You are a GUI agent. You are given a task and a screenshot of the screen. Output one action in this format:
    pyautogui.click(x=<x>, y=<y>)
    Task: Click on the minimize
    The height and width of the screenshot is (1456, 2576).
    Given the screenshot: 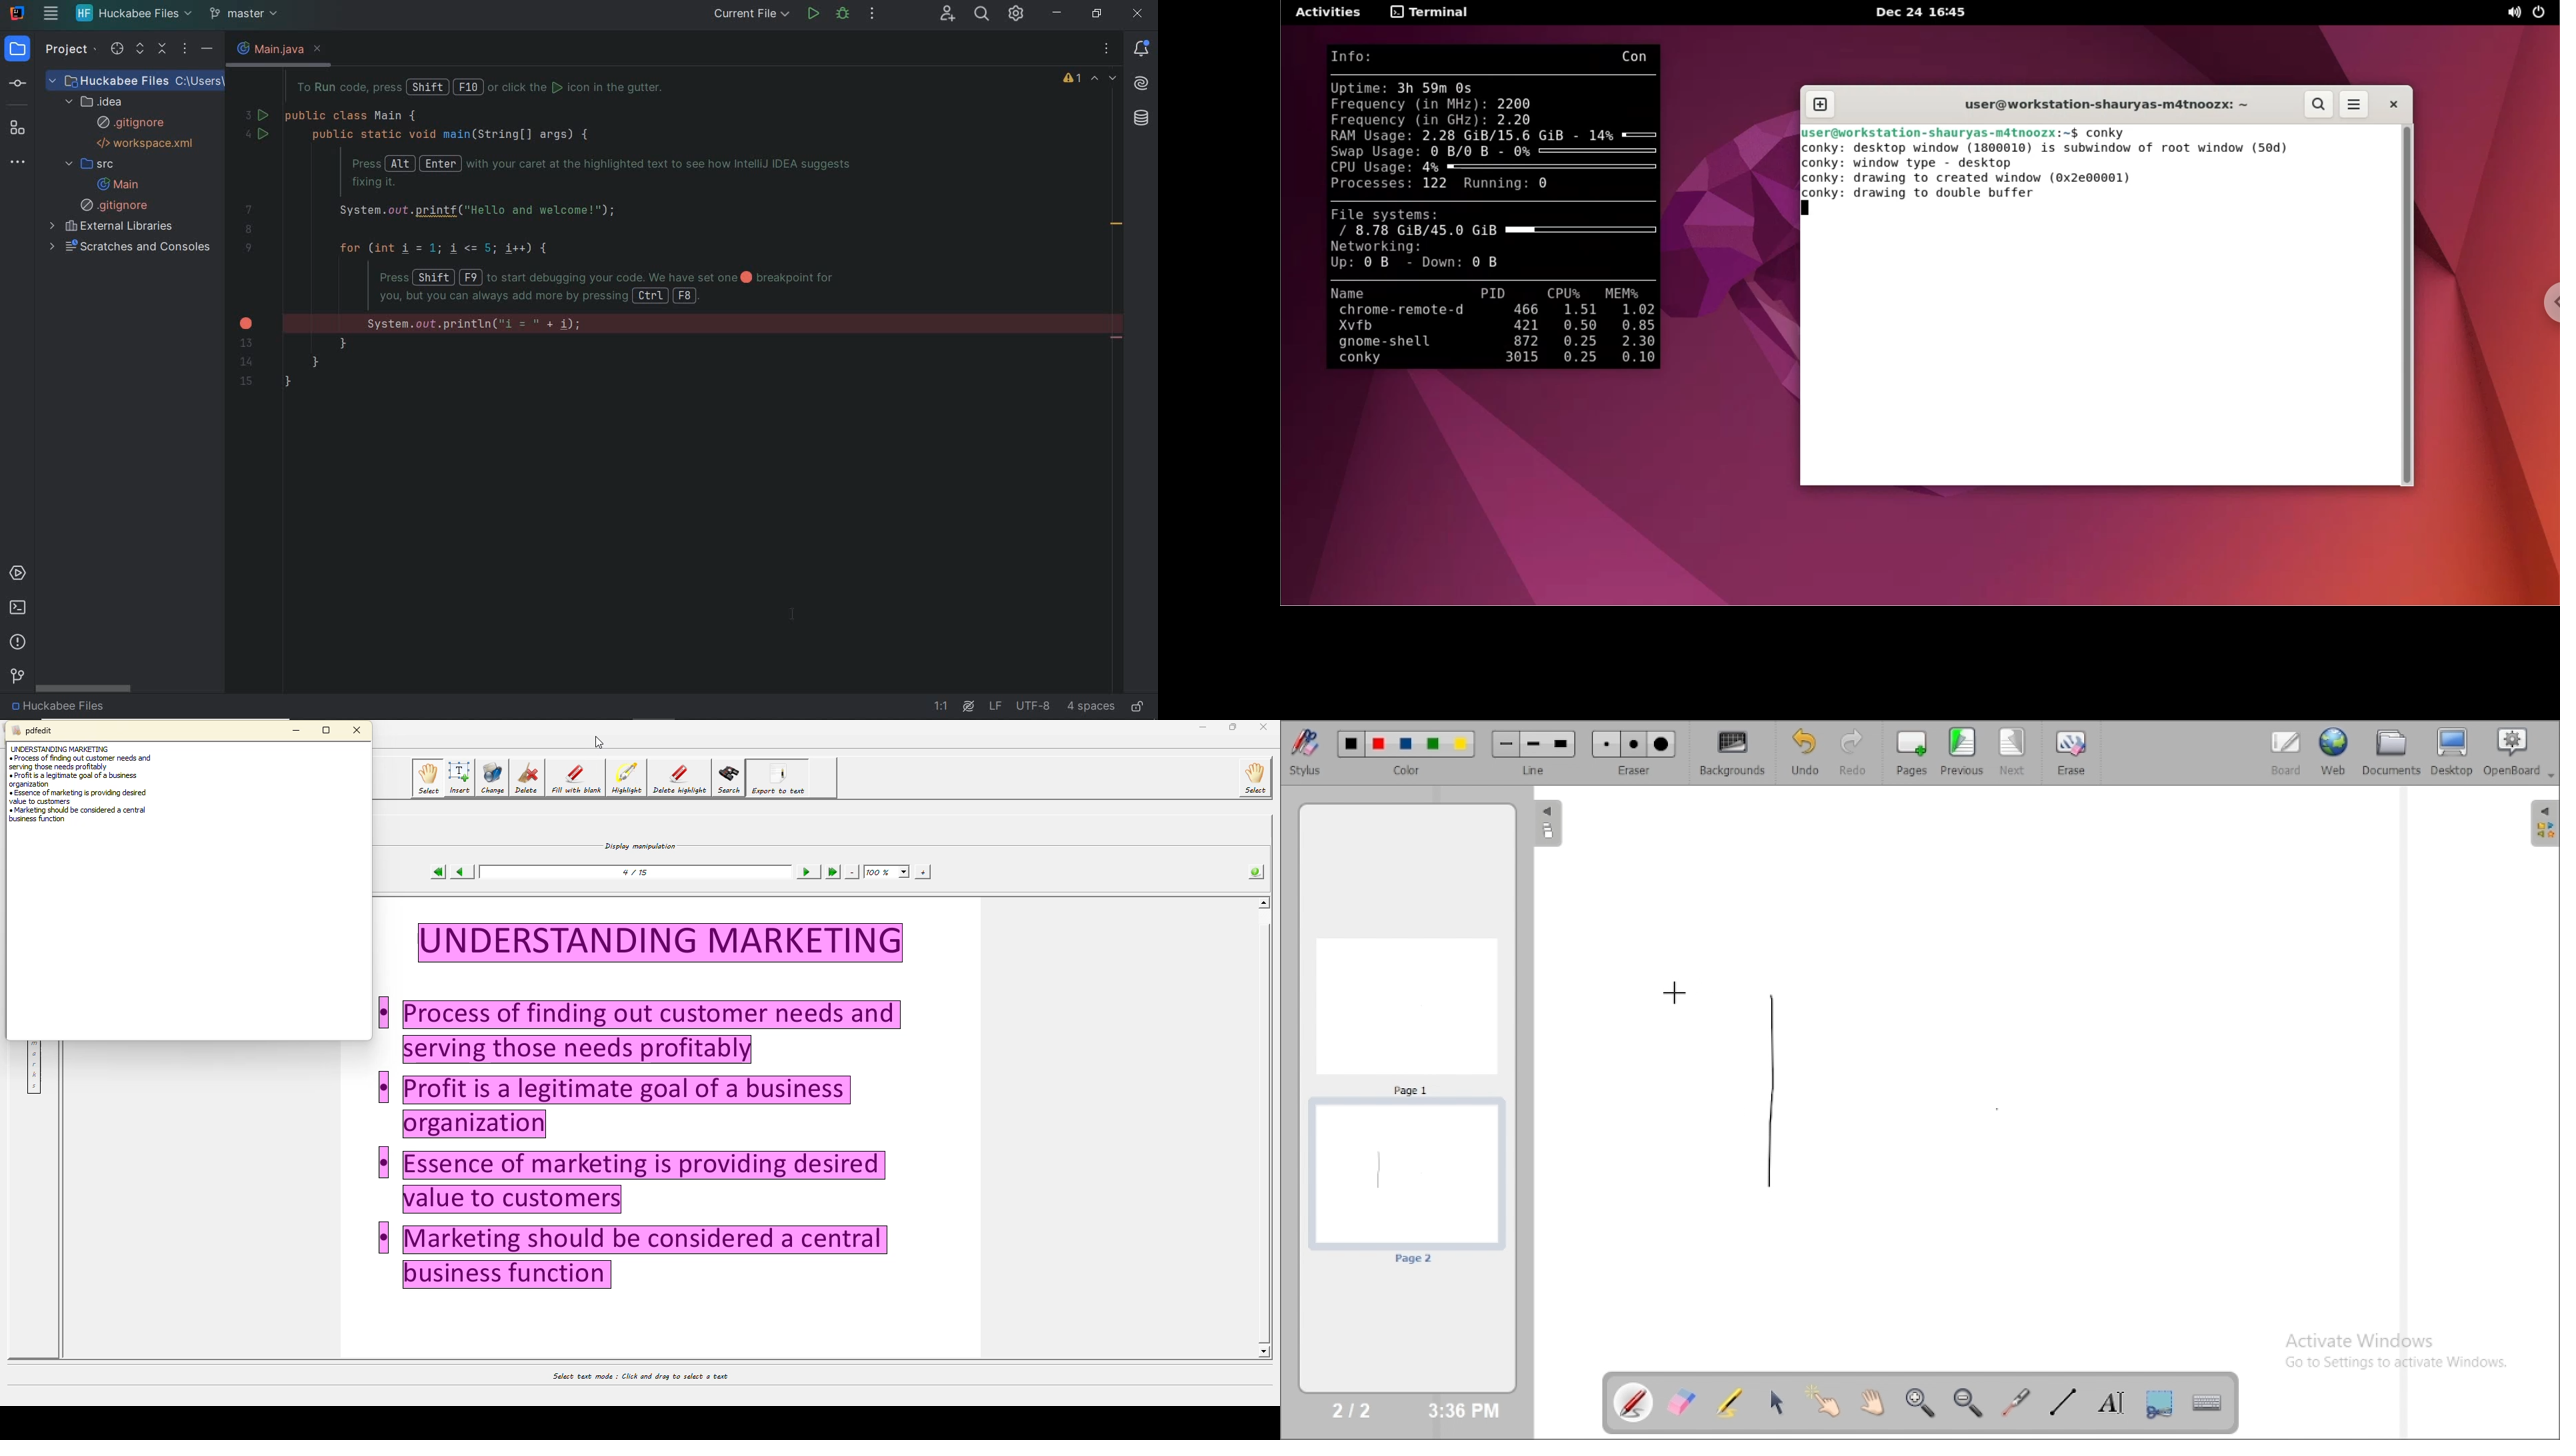 What is the action you would take?
    pyautogui.click(x=1058, y=10)
    